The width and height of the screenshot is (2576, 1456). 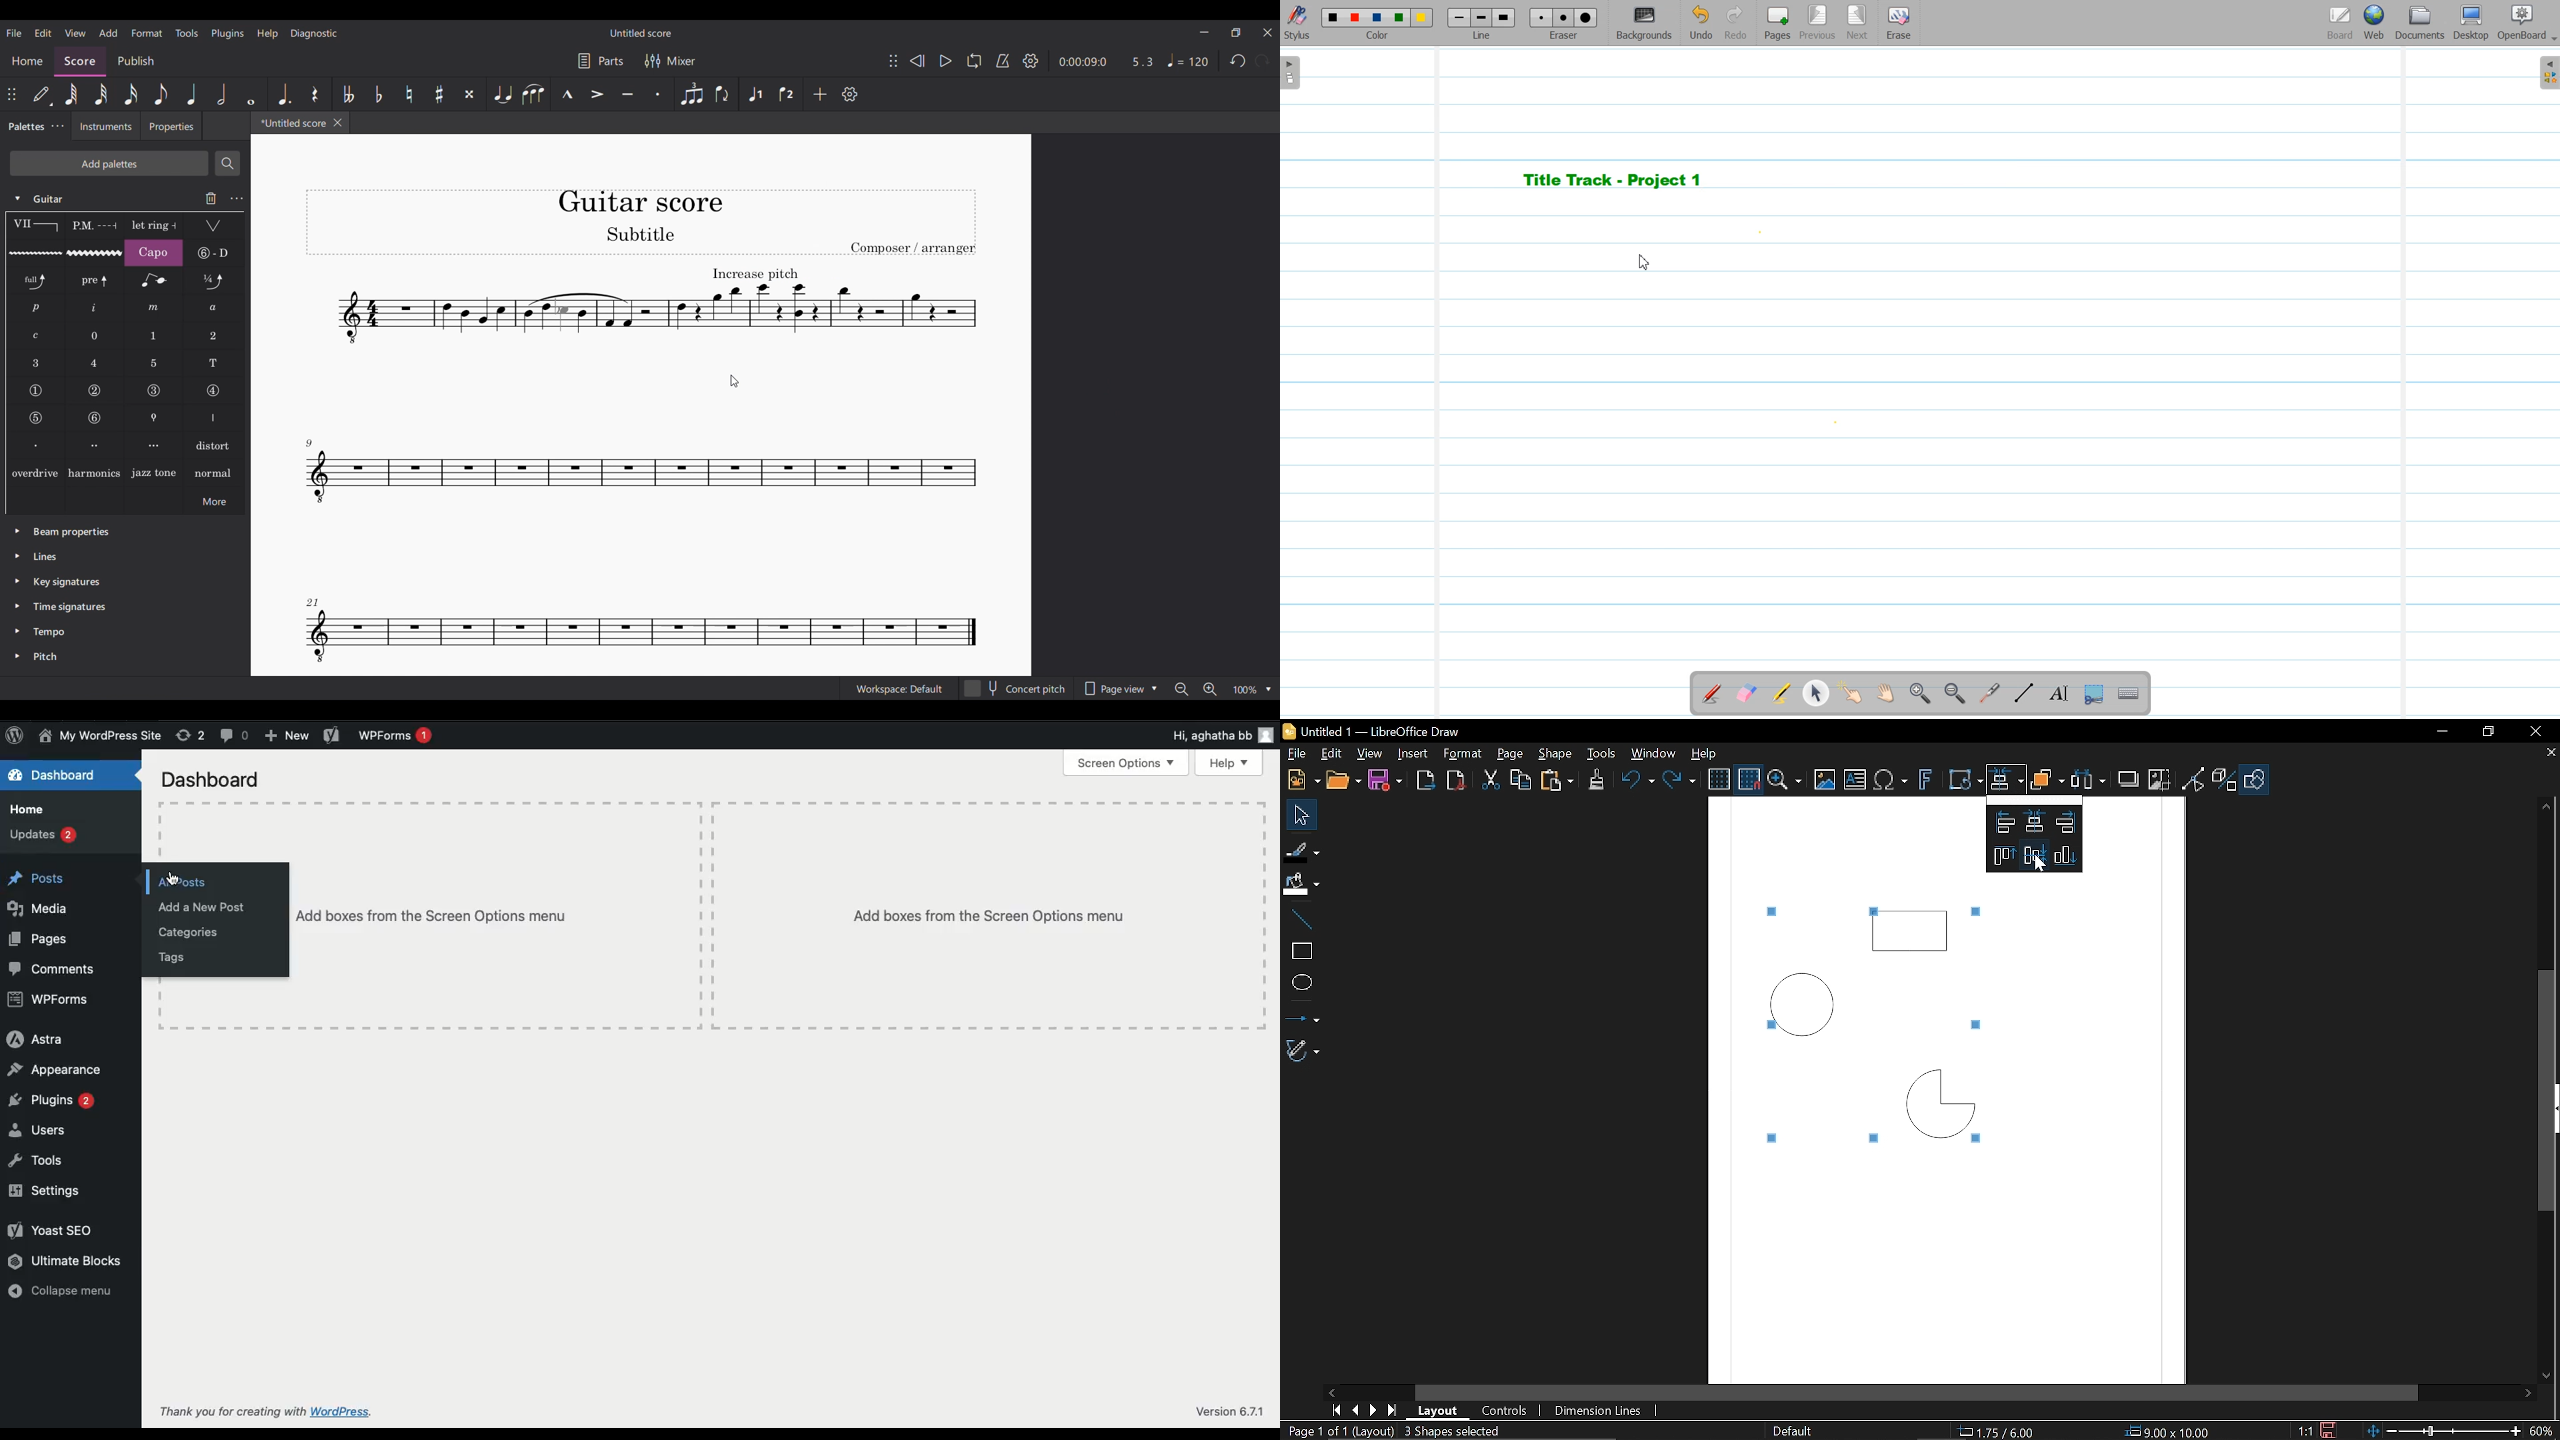 I want to click on Click to expand key signatures palette, so click(x=17, y=581).